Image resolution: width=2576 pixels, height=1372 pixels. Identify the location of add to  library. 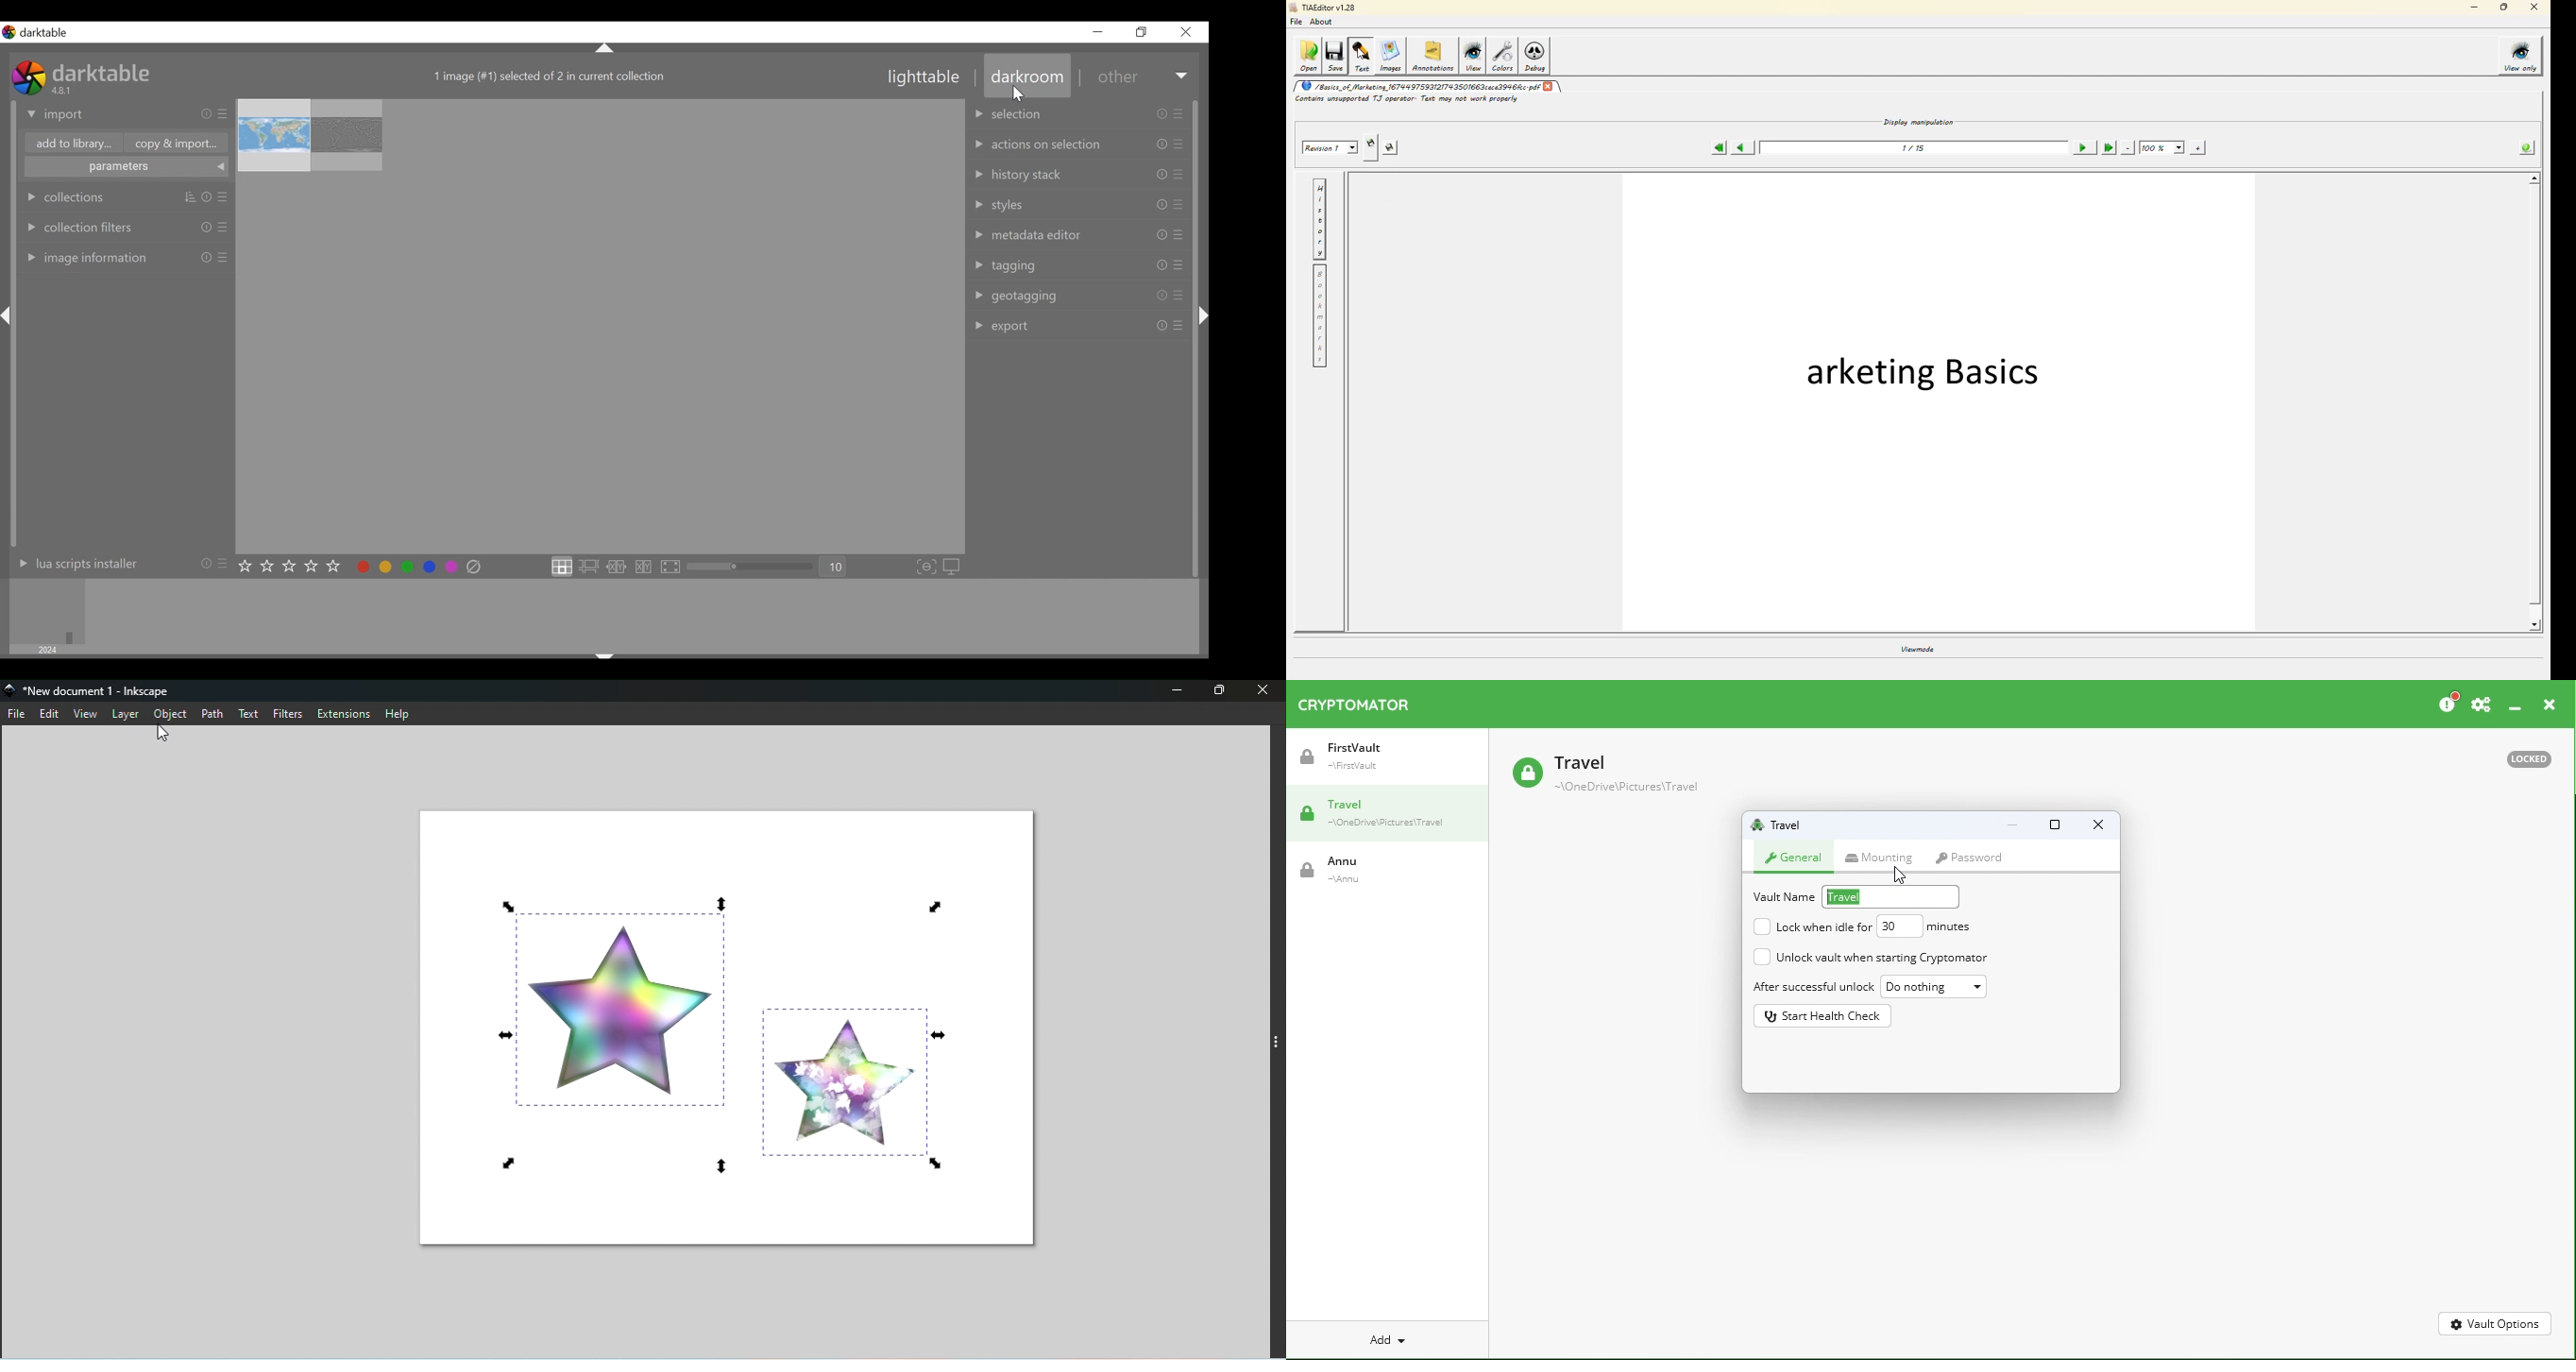
(74, 144).